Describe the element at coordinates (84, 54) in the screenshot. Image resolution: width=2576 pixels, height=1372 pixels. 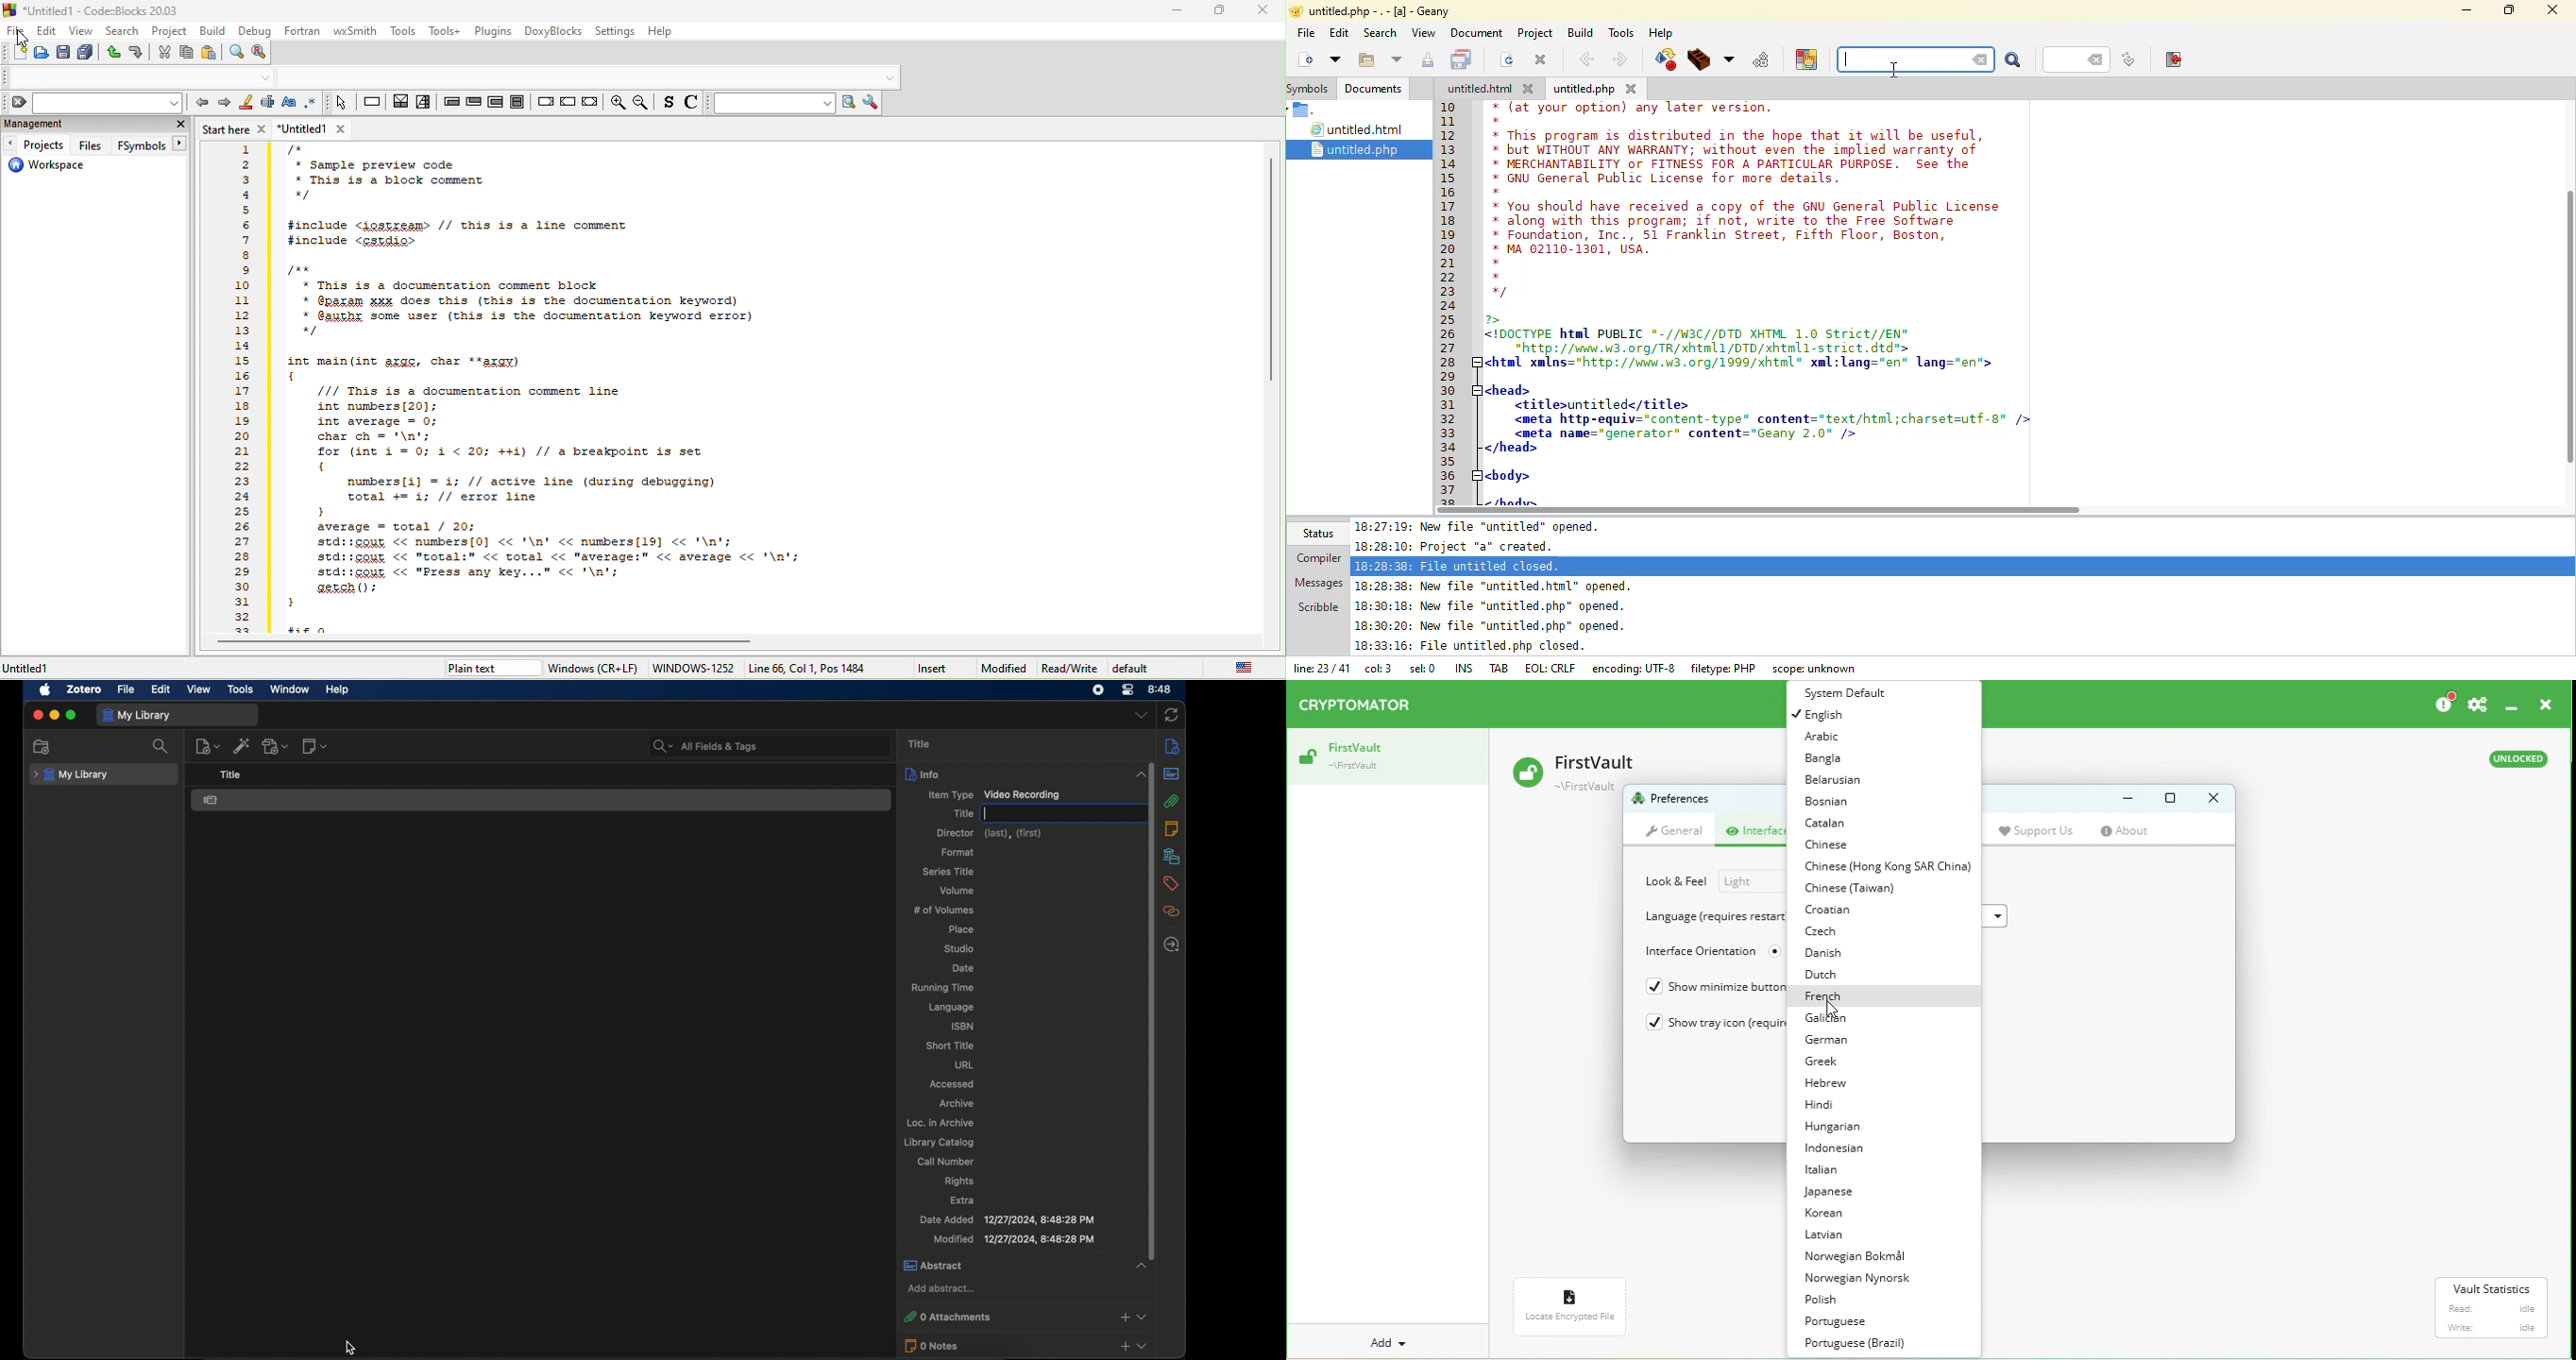
I see `save everything` at that location.